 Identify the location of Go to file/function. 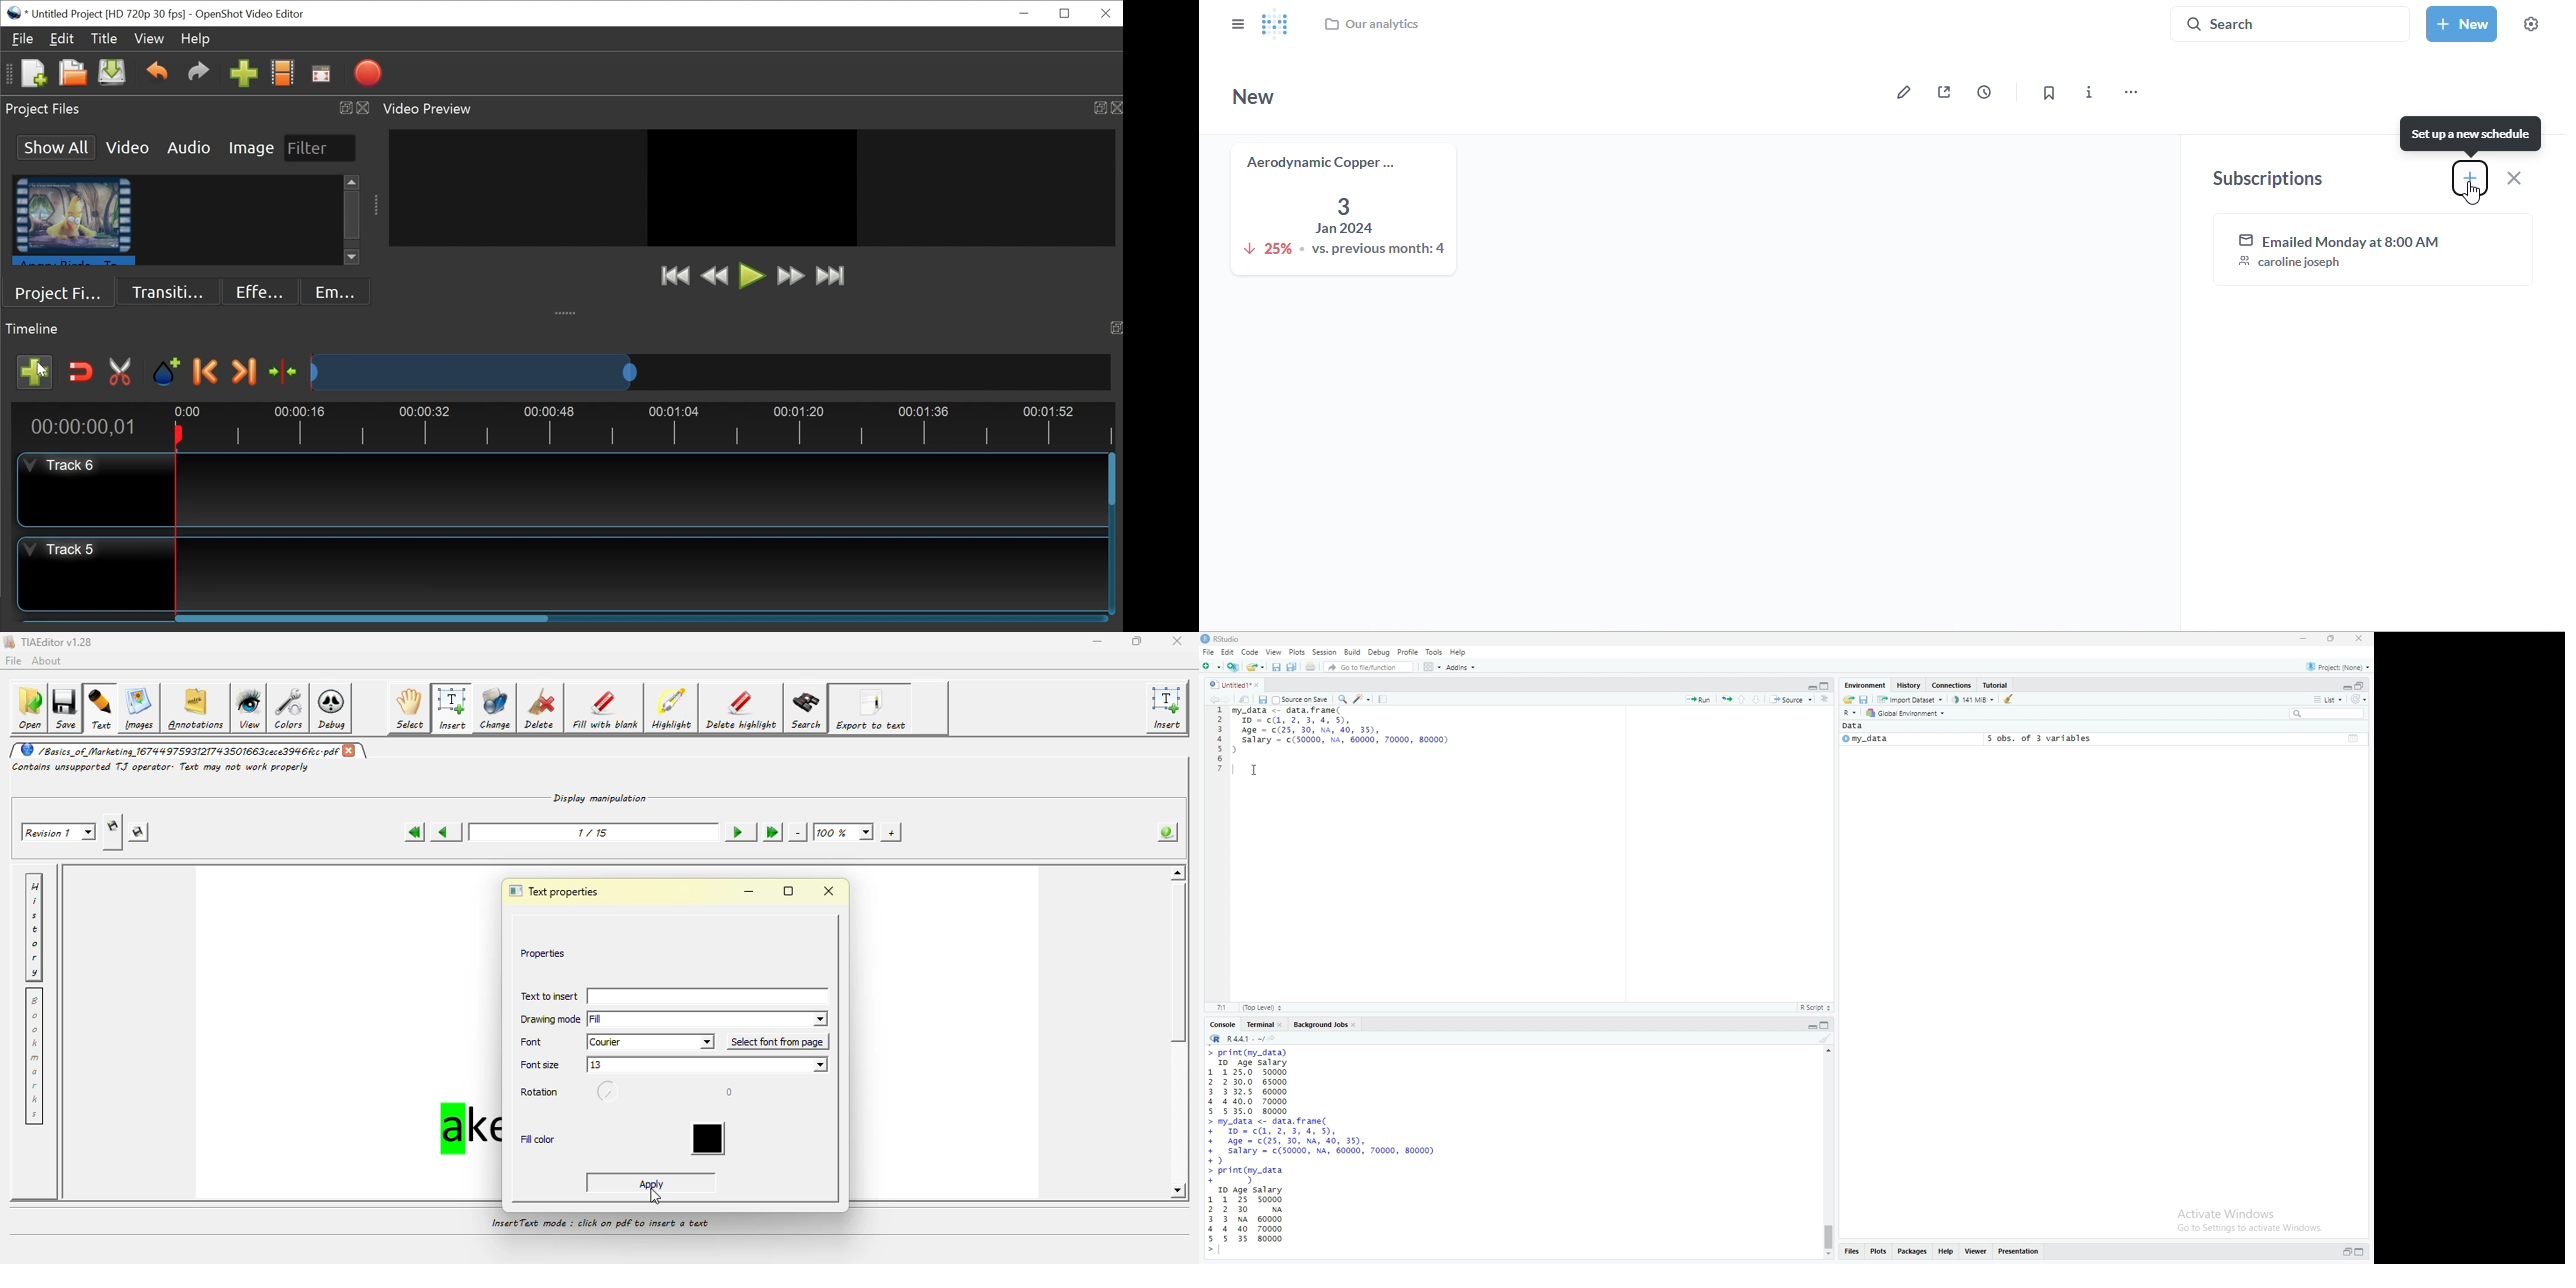
(1369, 668).